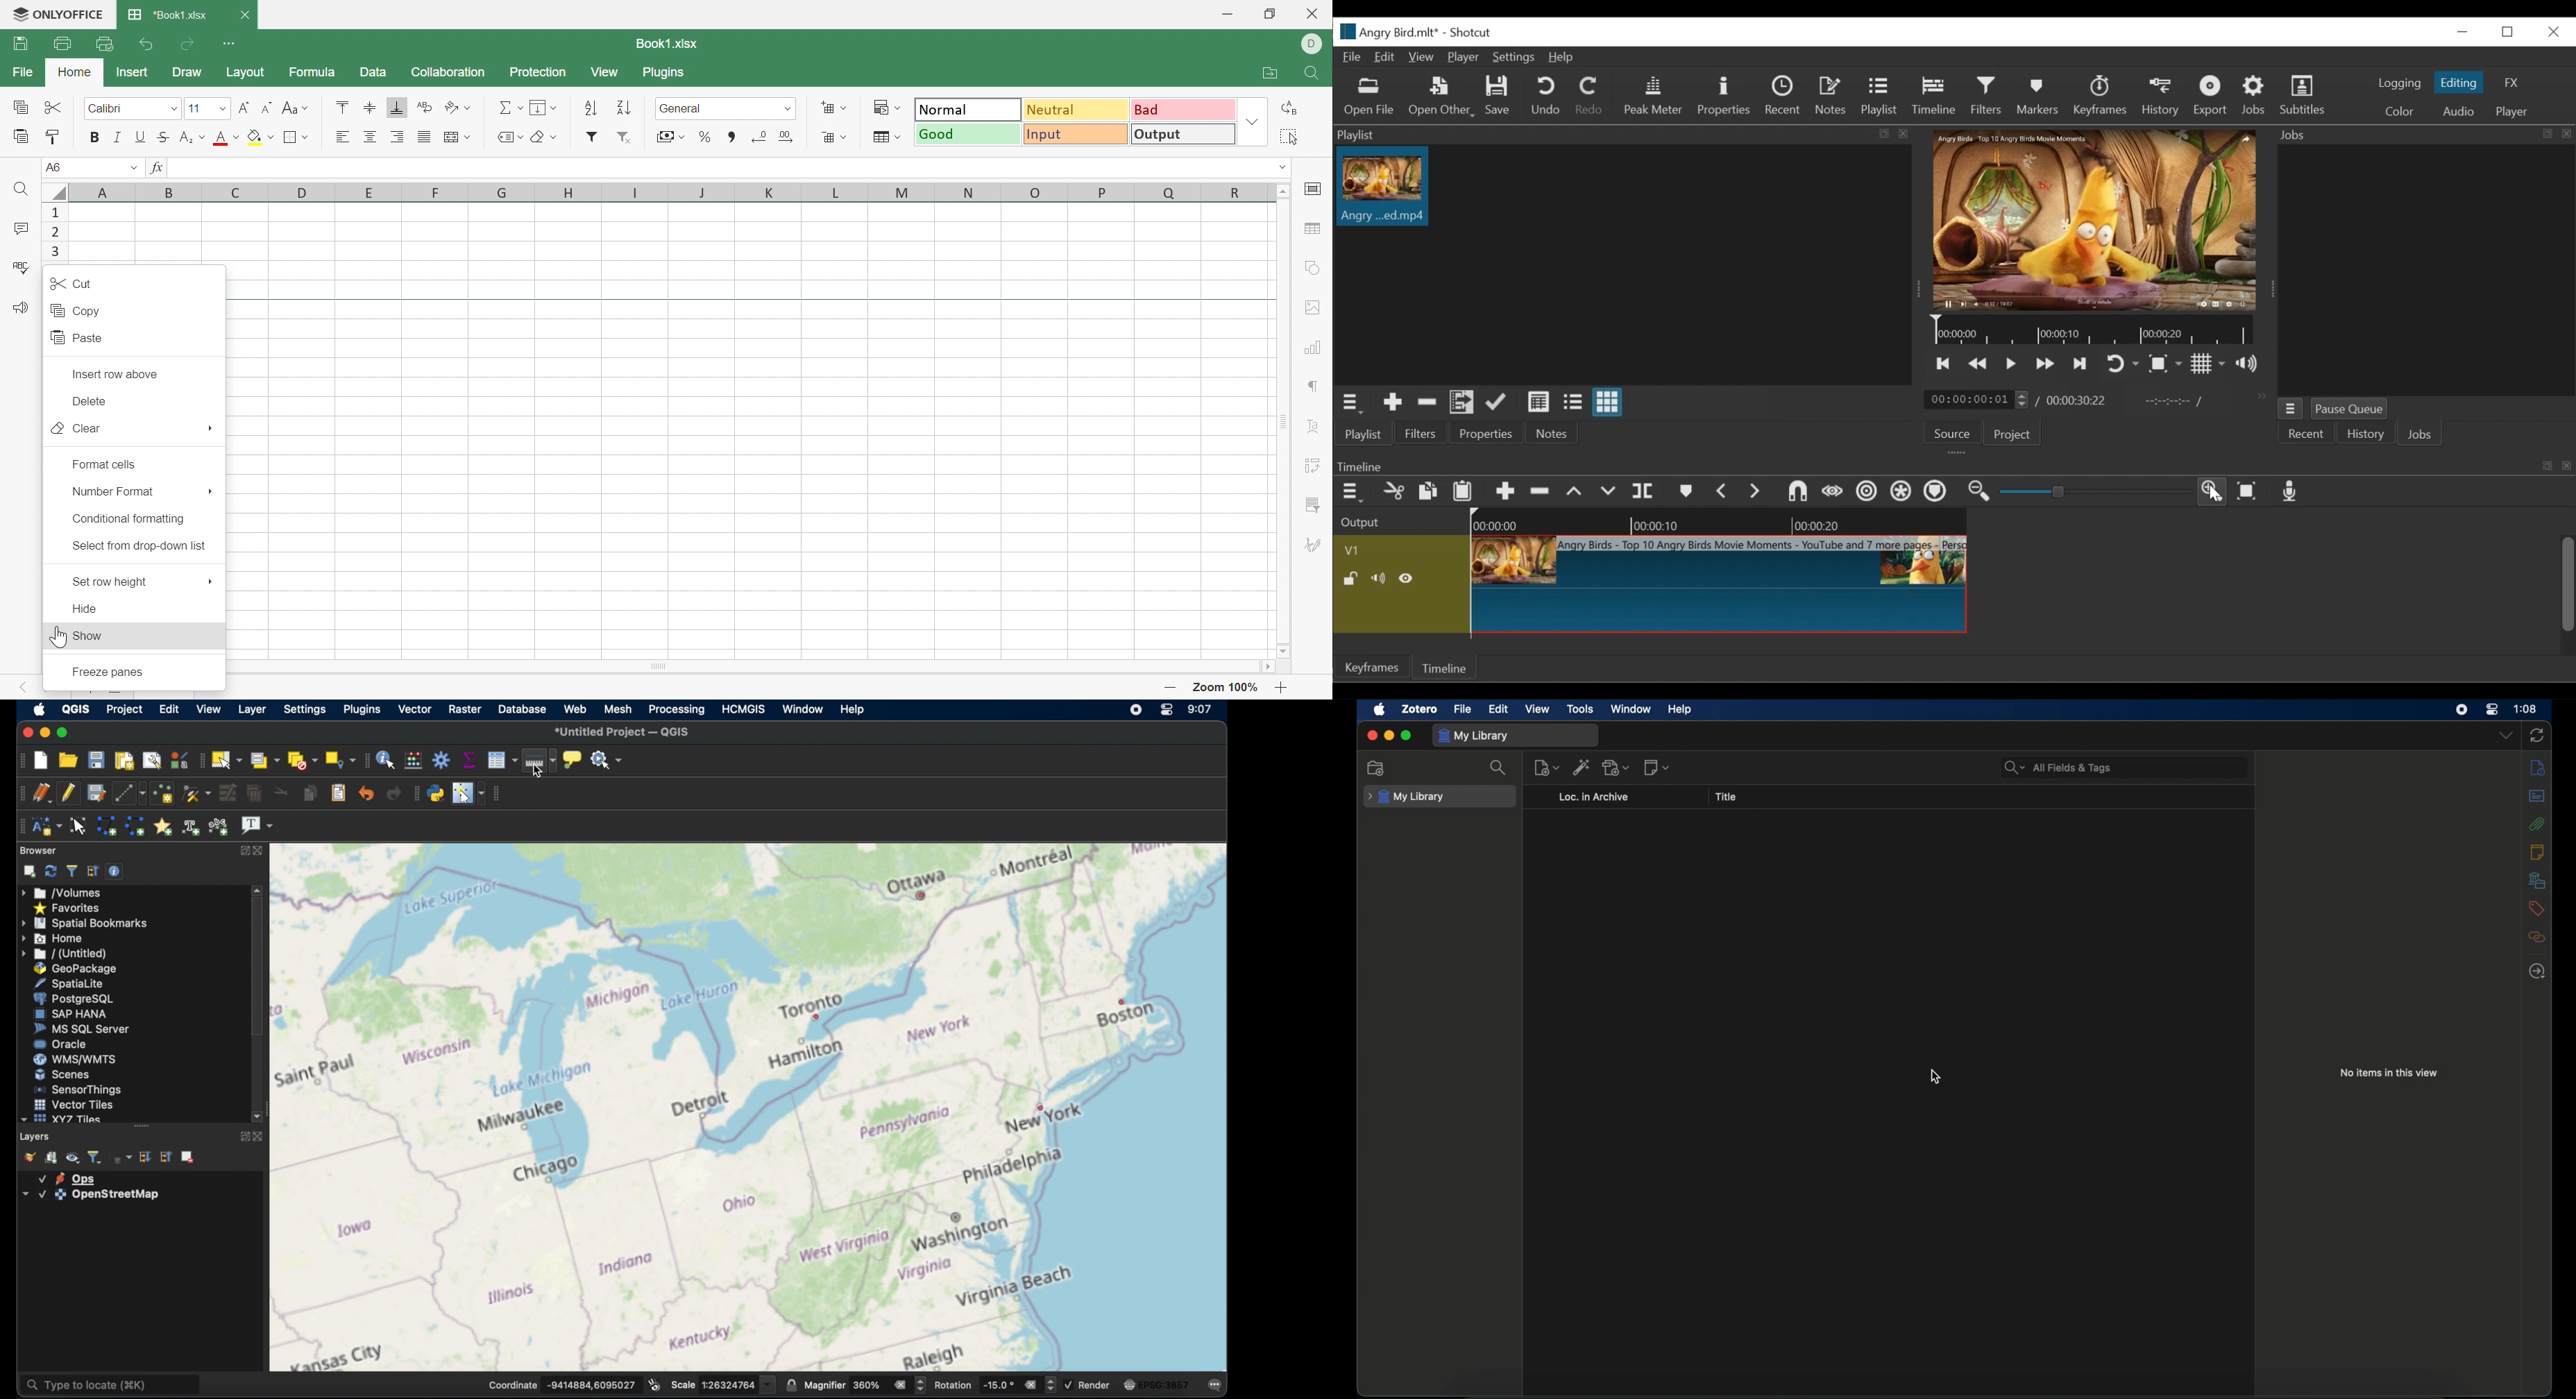  Describe the element at coordinates (1606, 403) in the screenshot. I see `View as icons` at that location.